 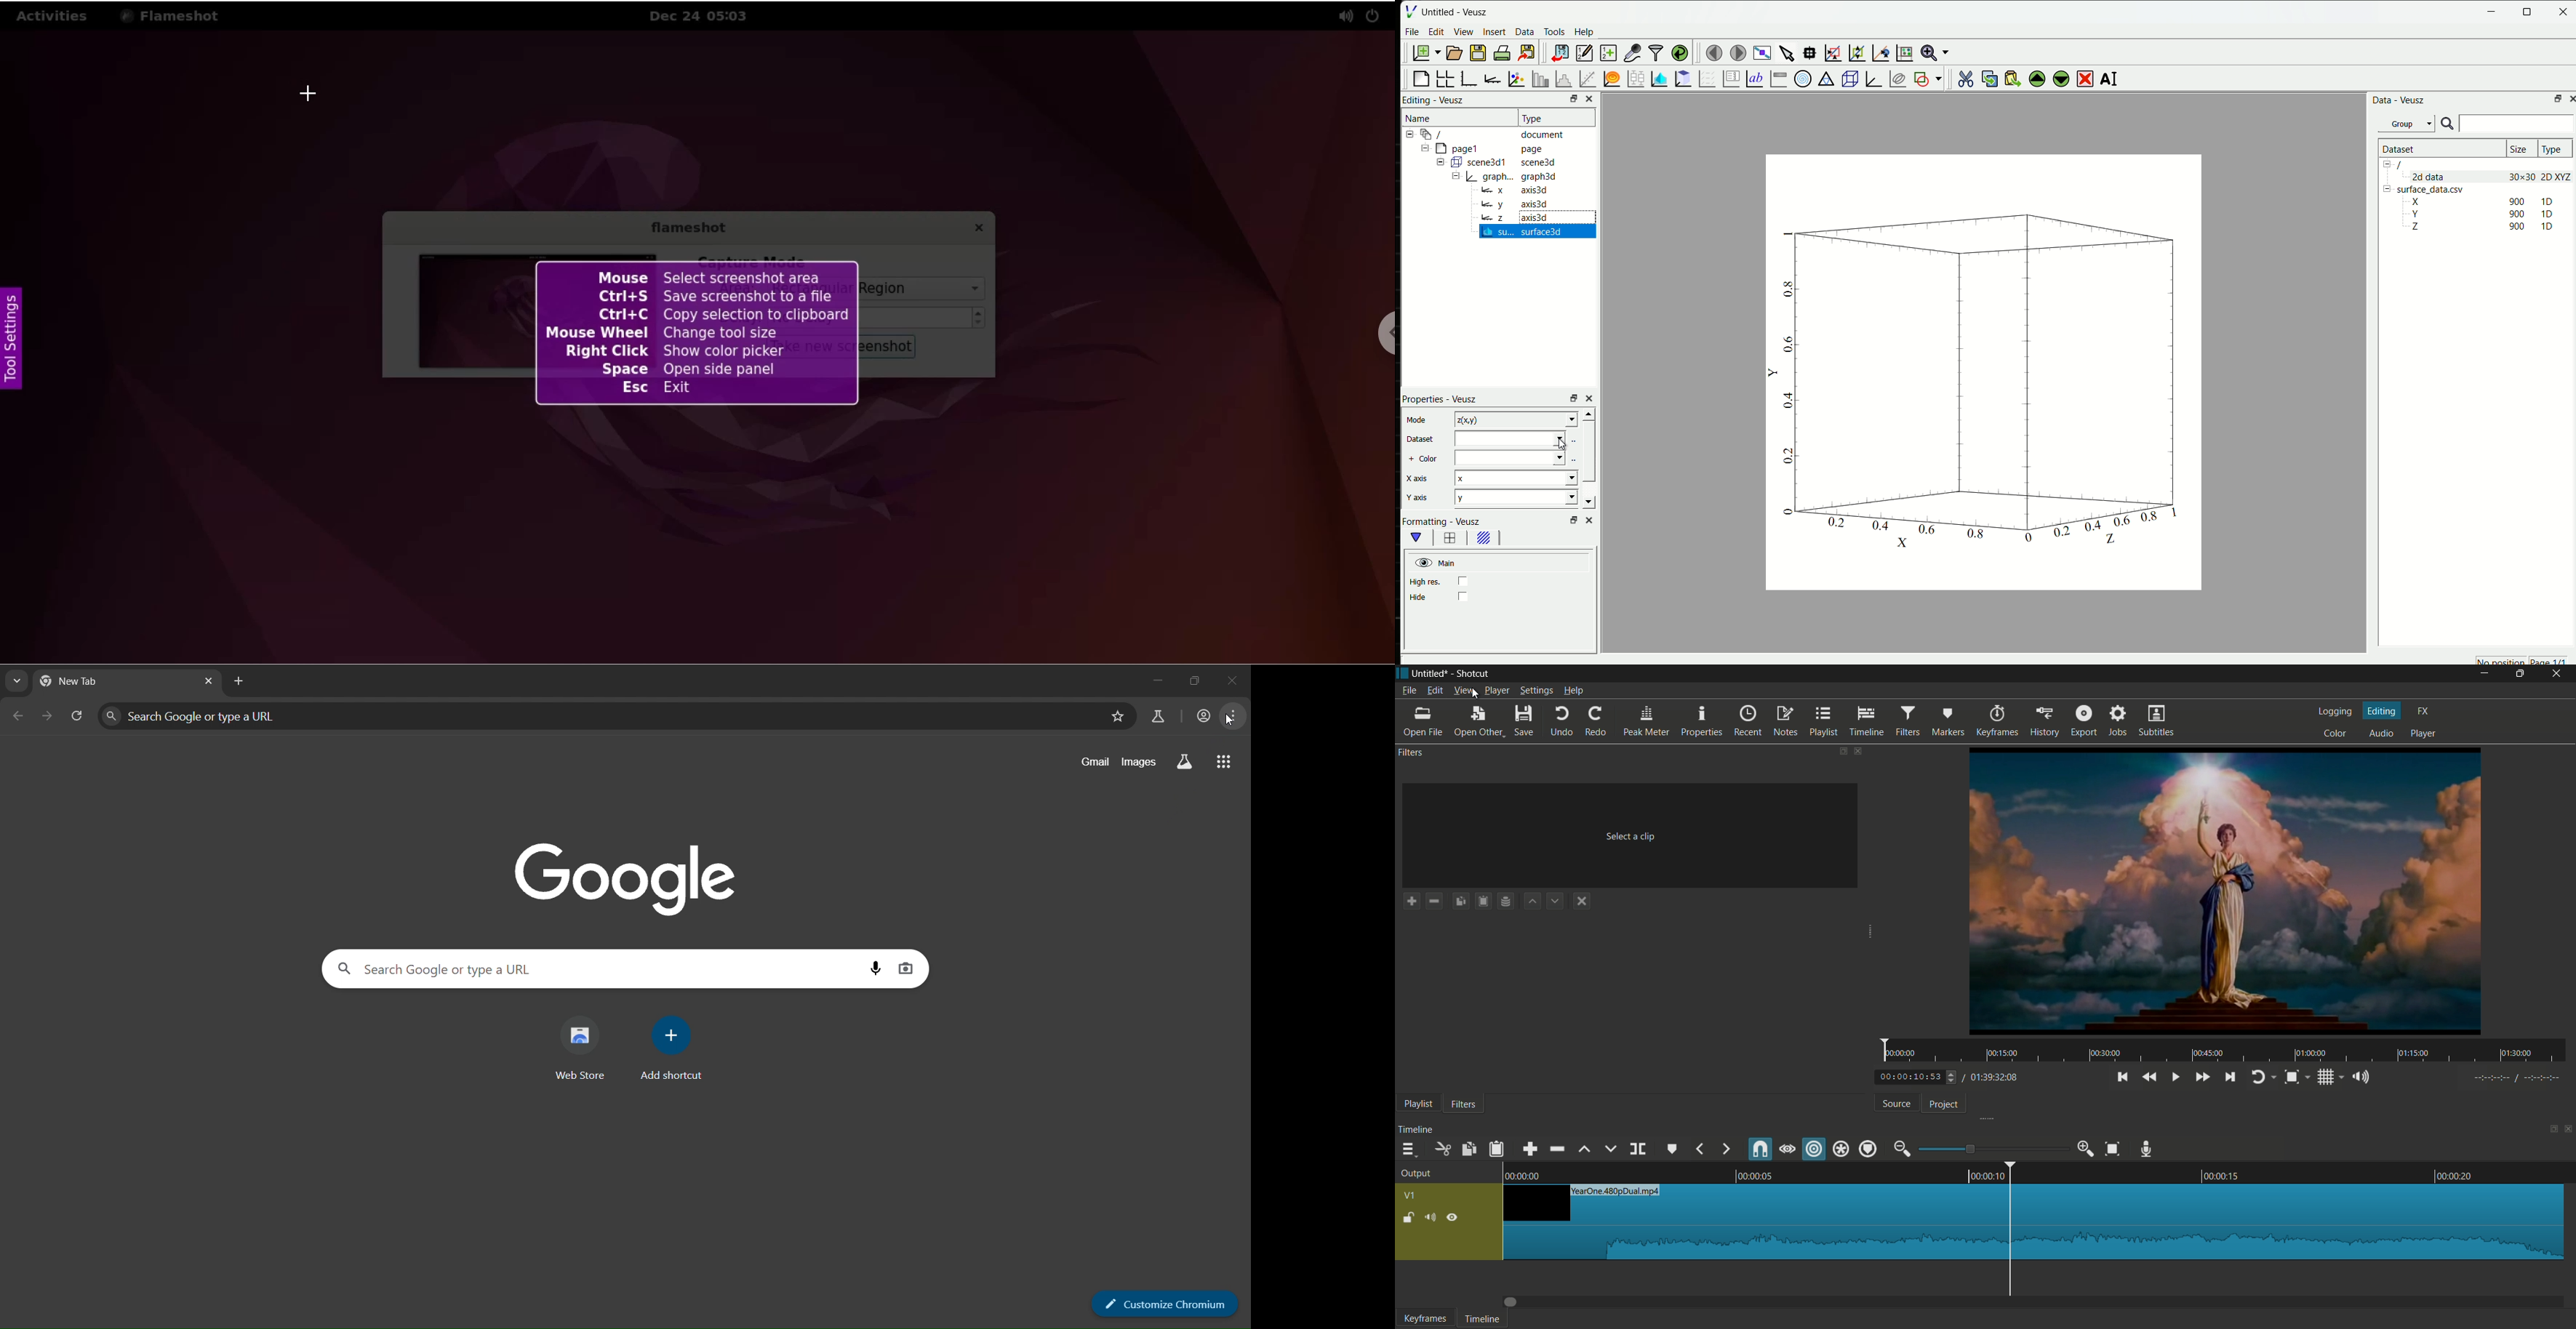 What do you see at coordinates (1749, 722) in the screenshot?
I see `recent` at bounding box center [1749, 722].